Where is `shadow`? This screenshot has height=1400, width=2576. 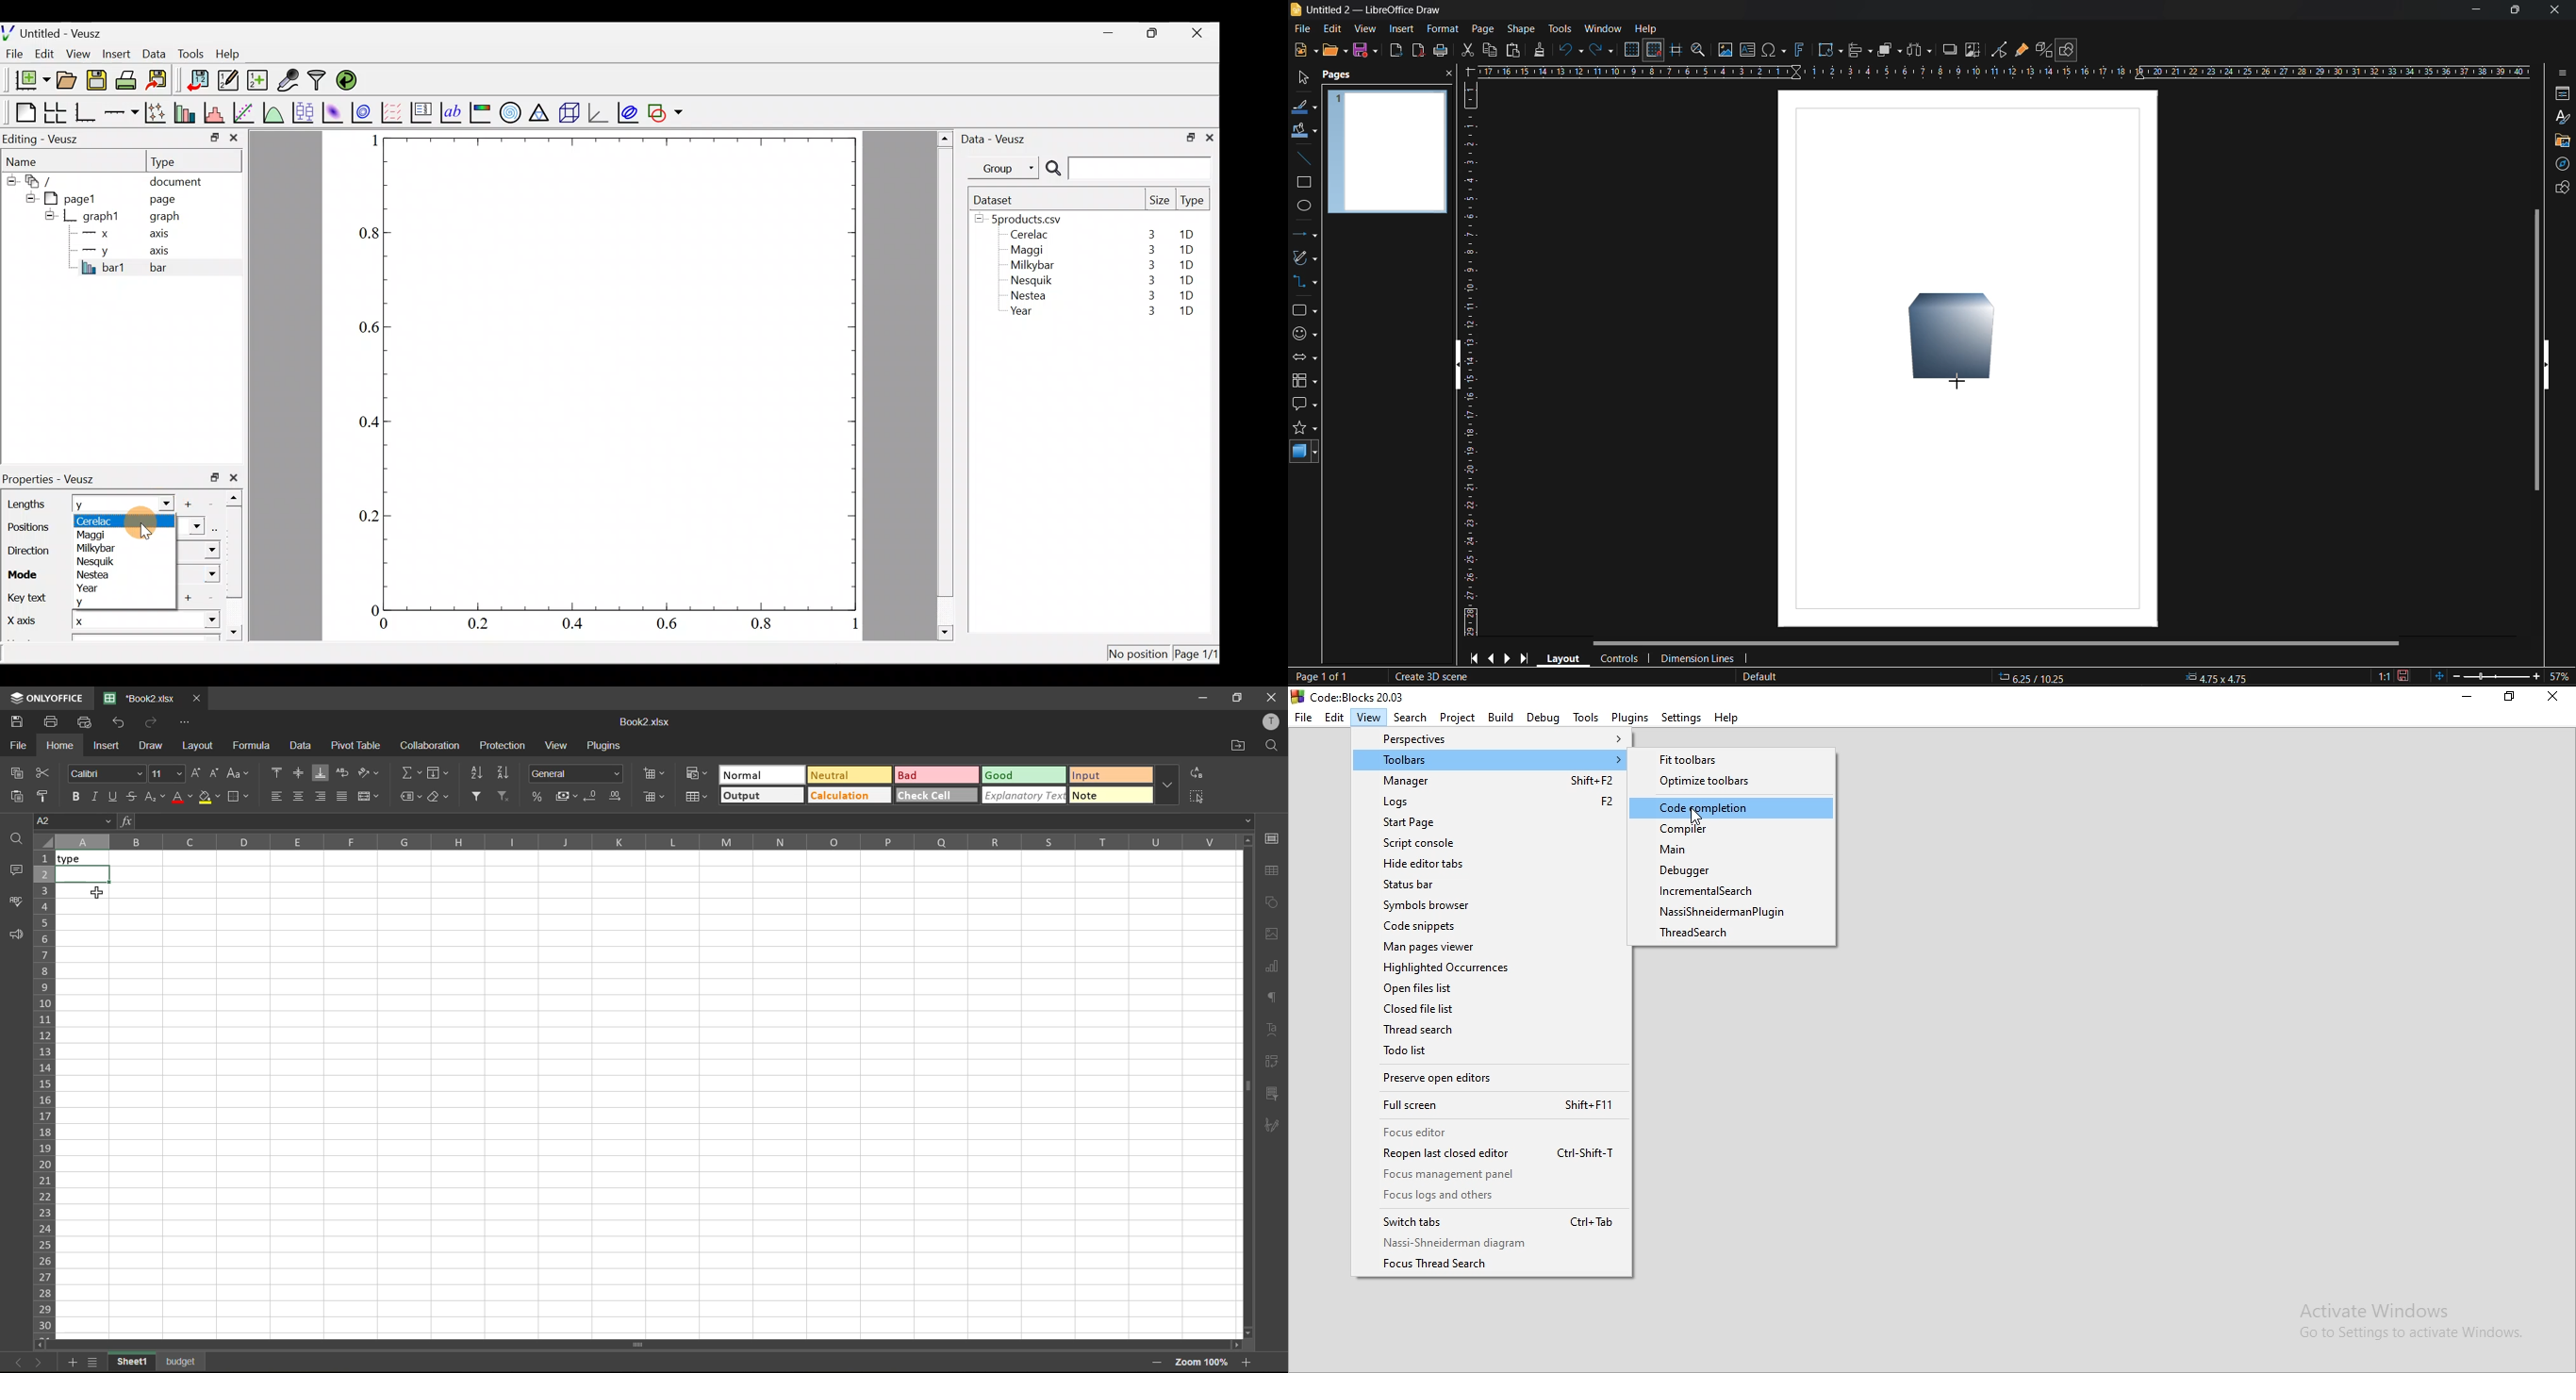
shadow is located at coordinates (1948, 48).